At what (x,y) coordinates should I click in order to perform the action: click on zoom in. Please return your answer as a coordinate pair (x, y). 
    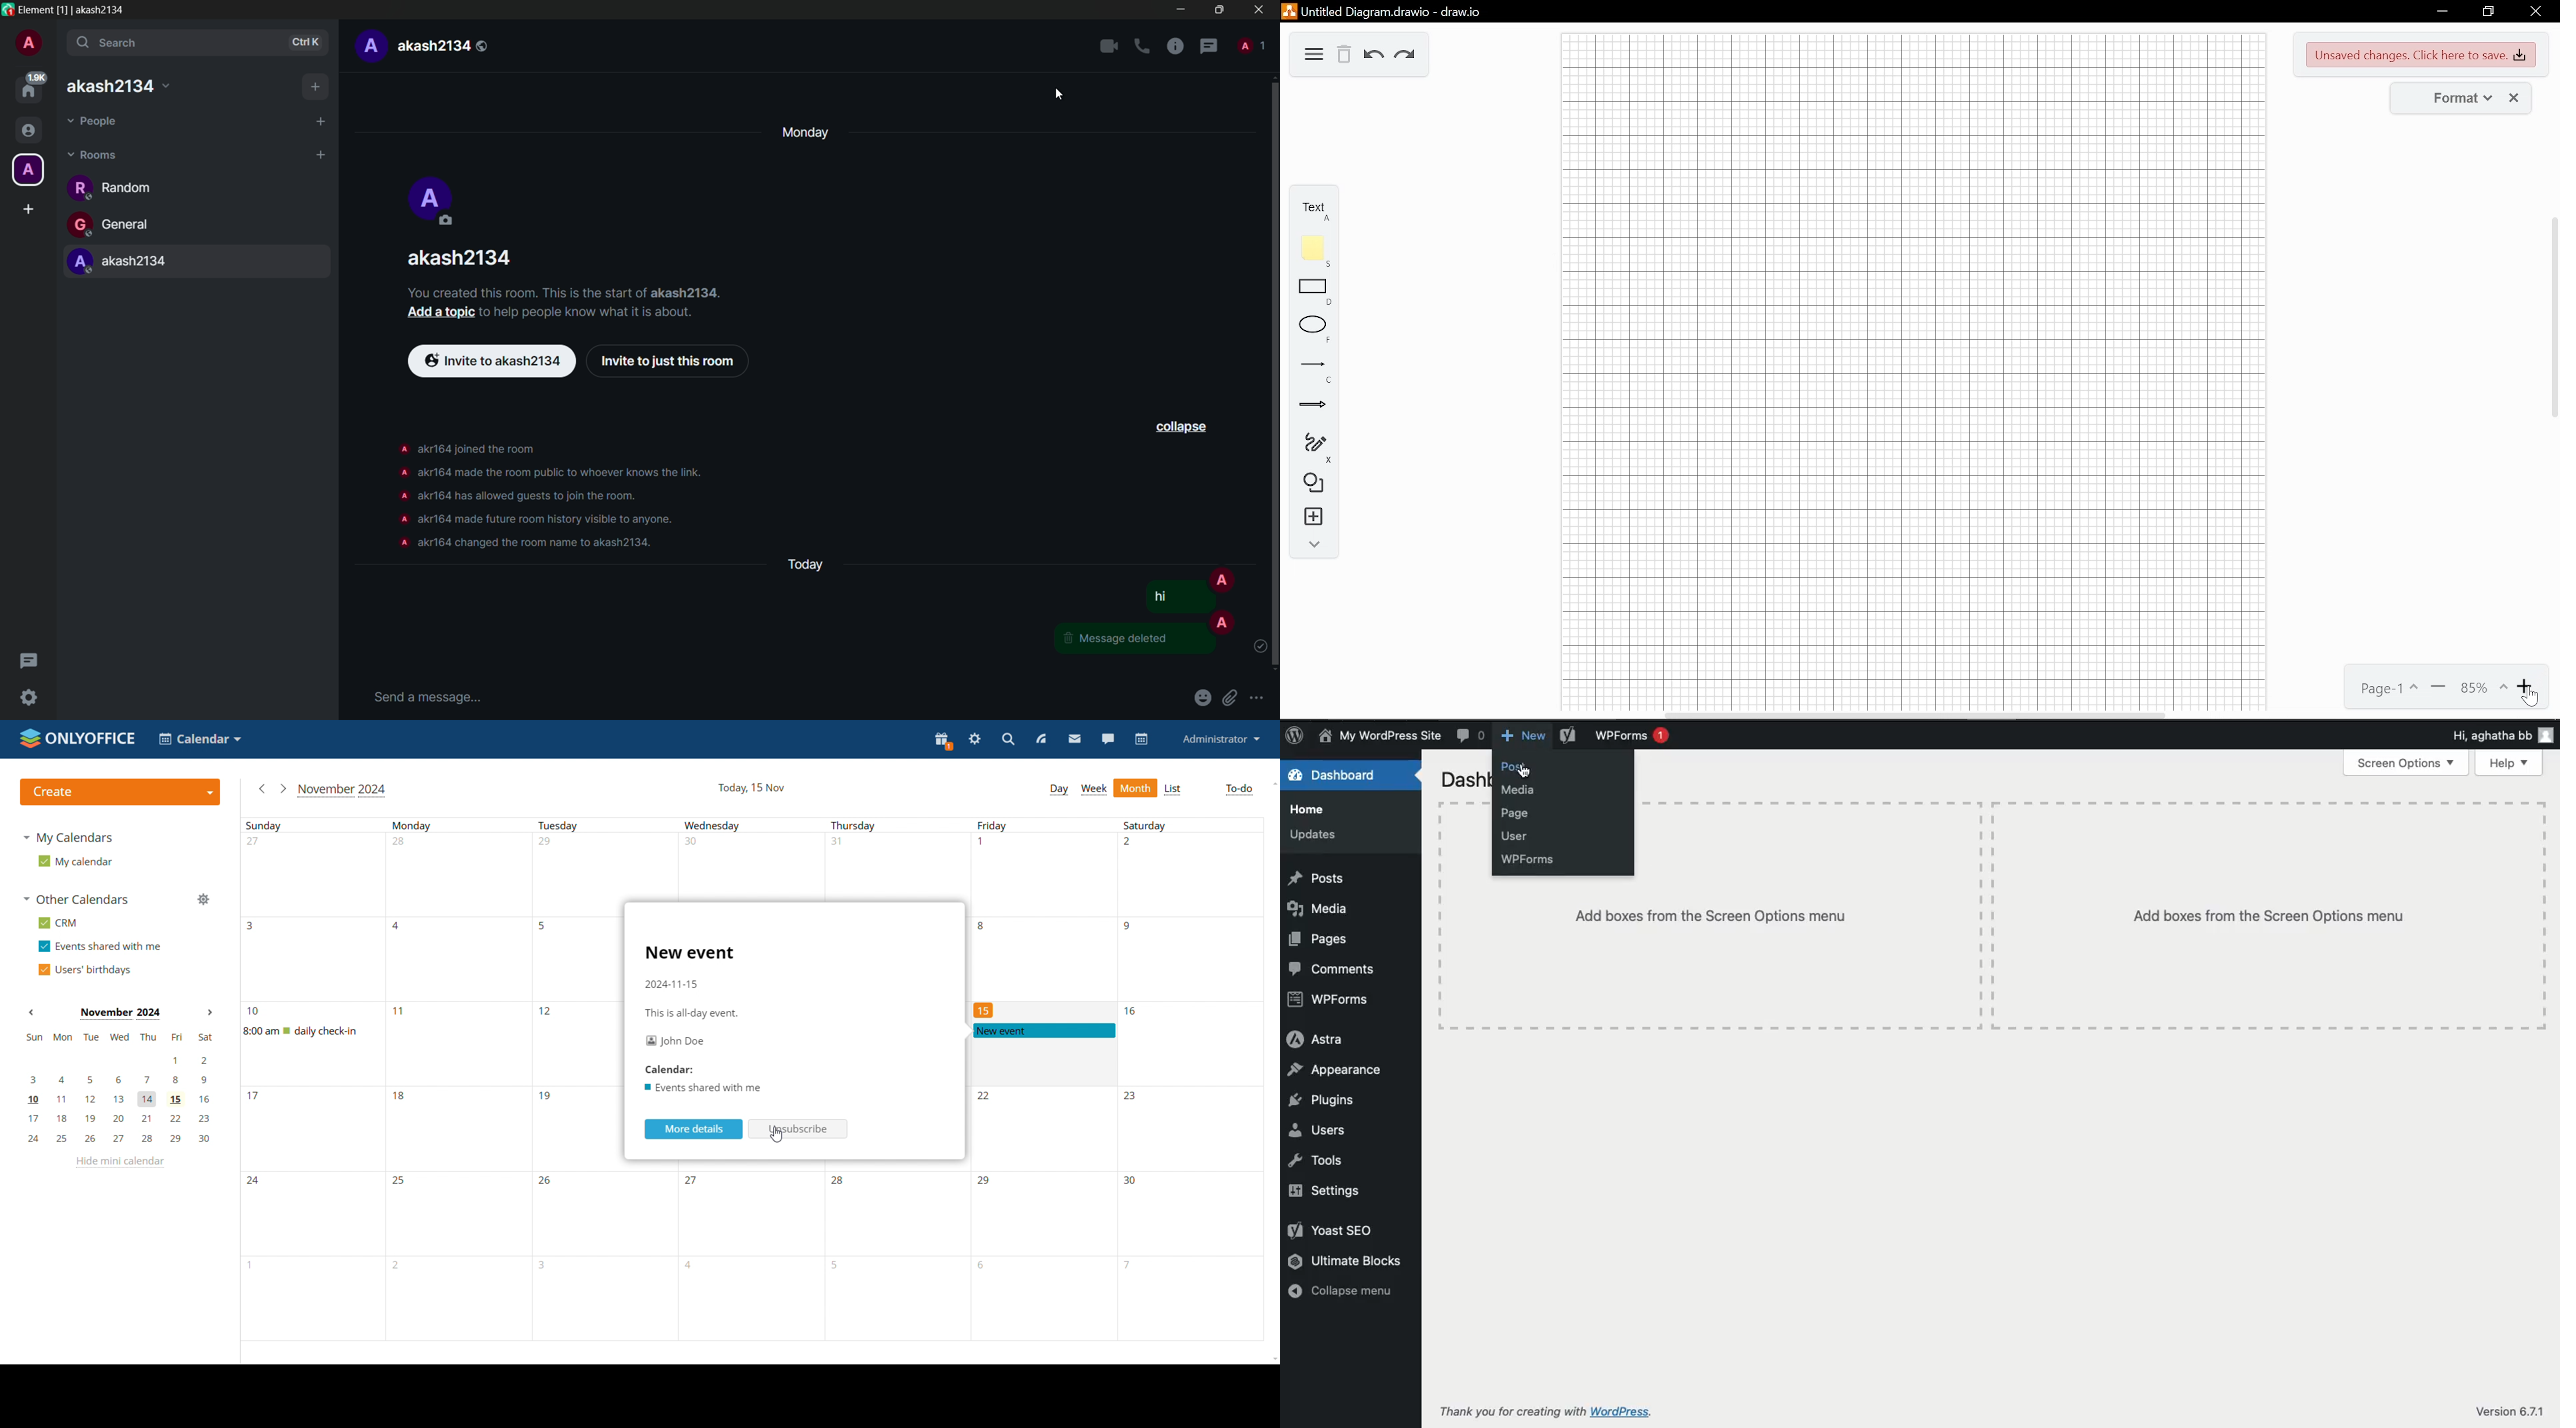
    Looking at the image, I should click on (2524, 686).